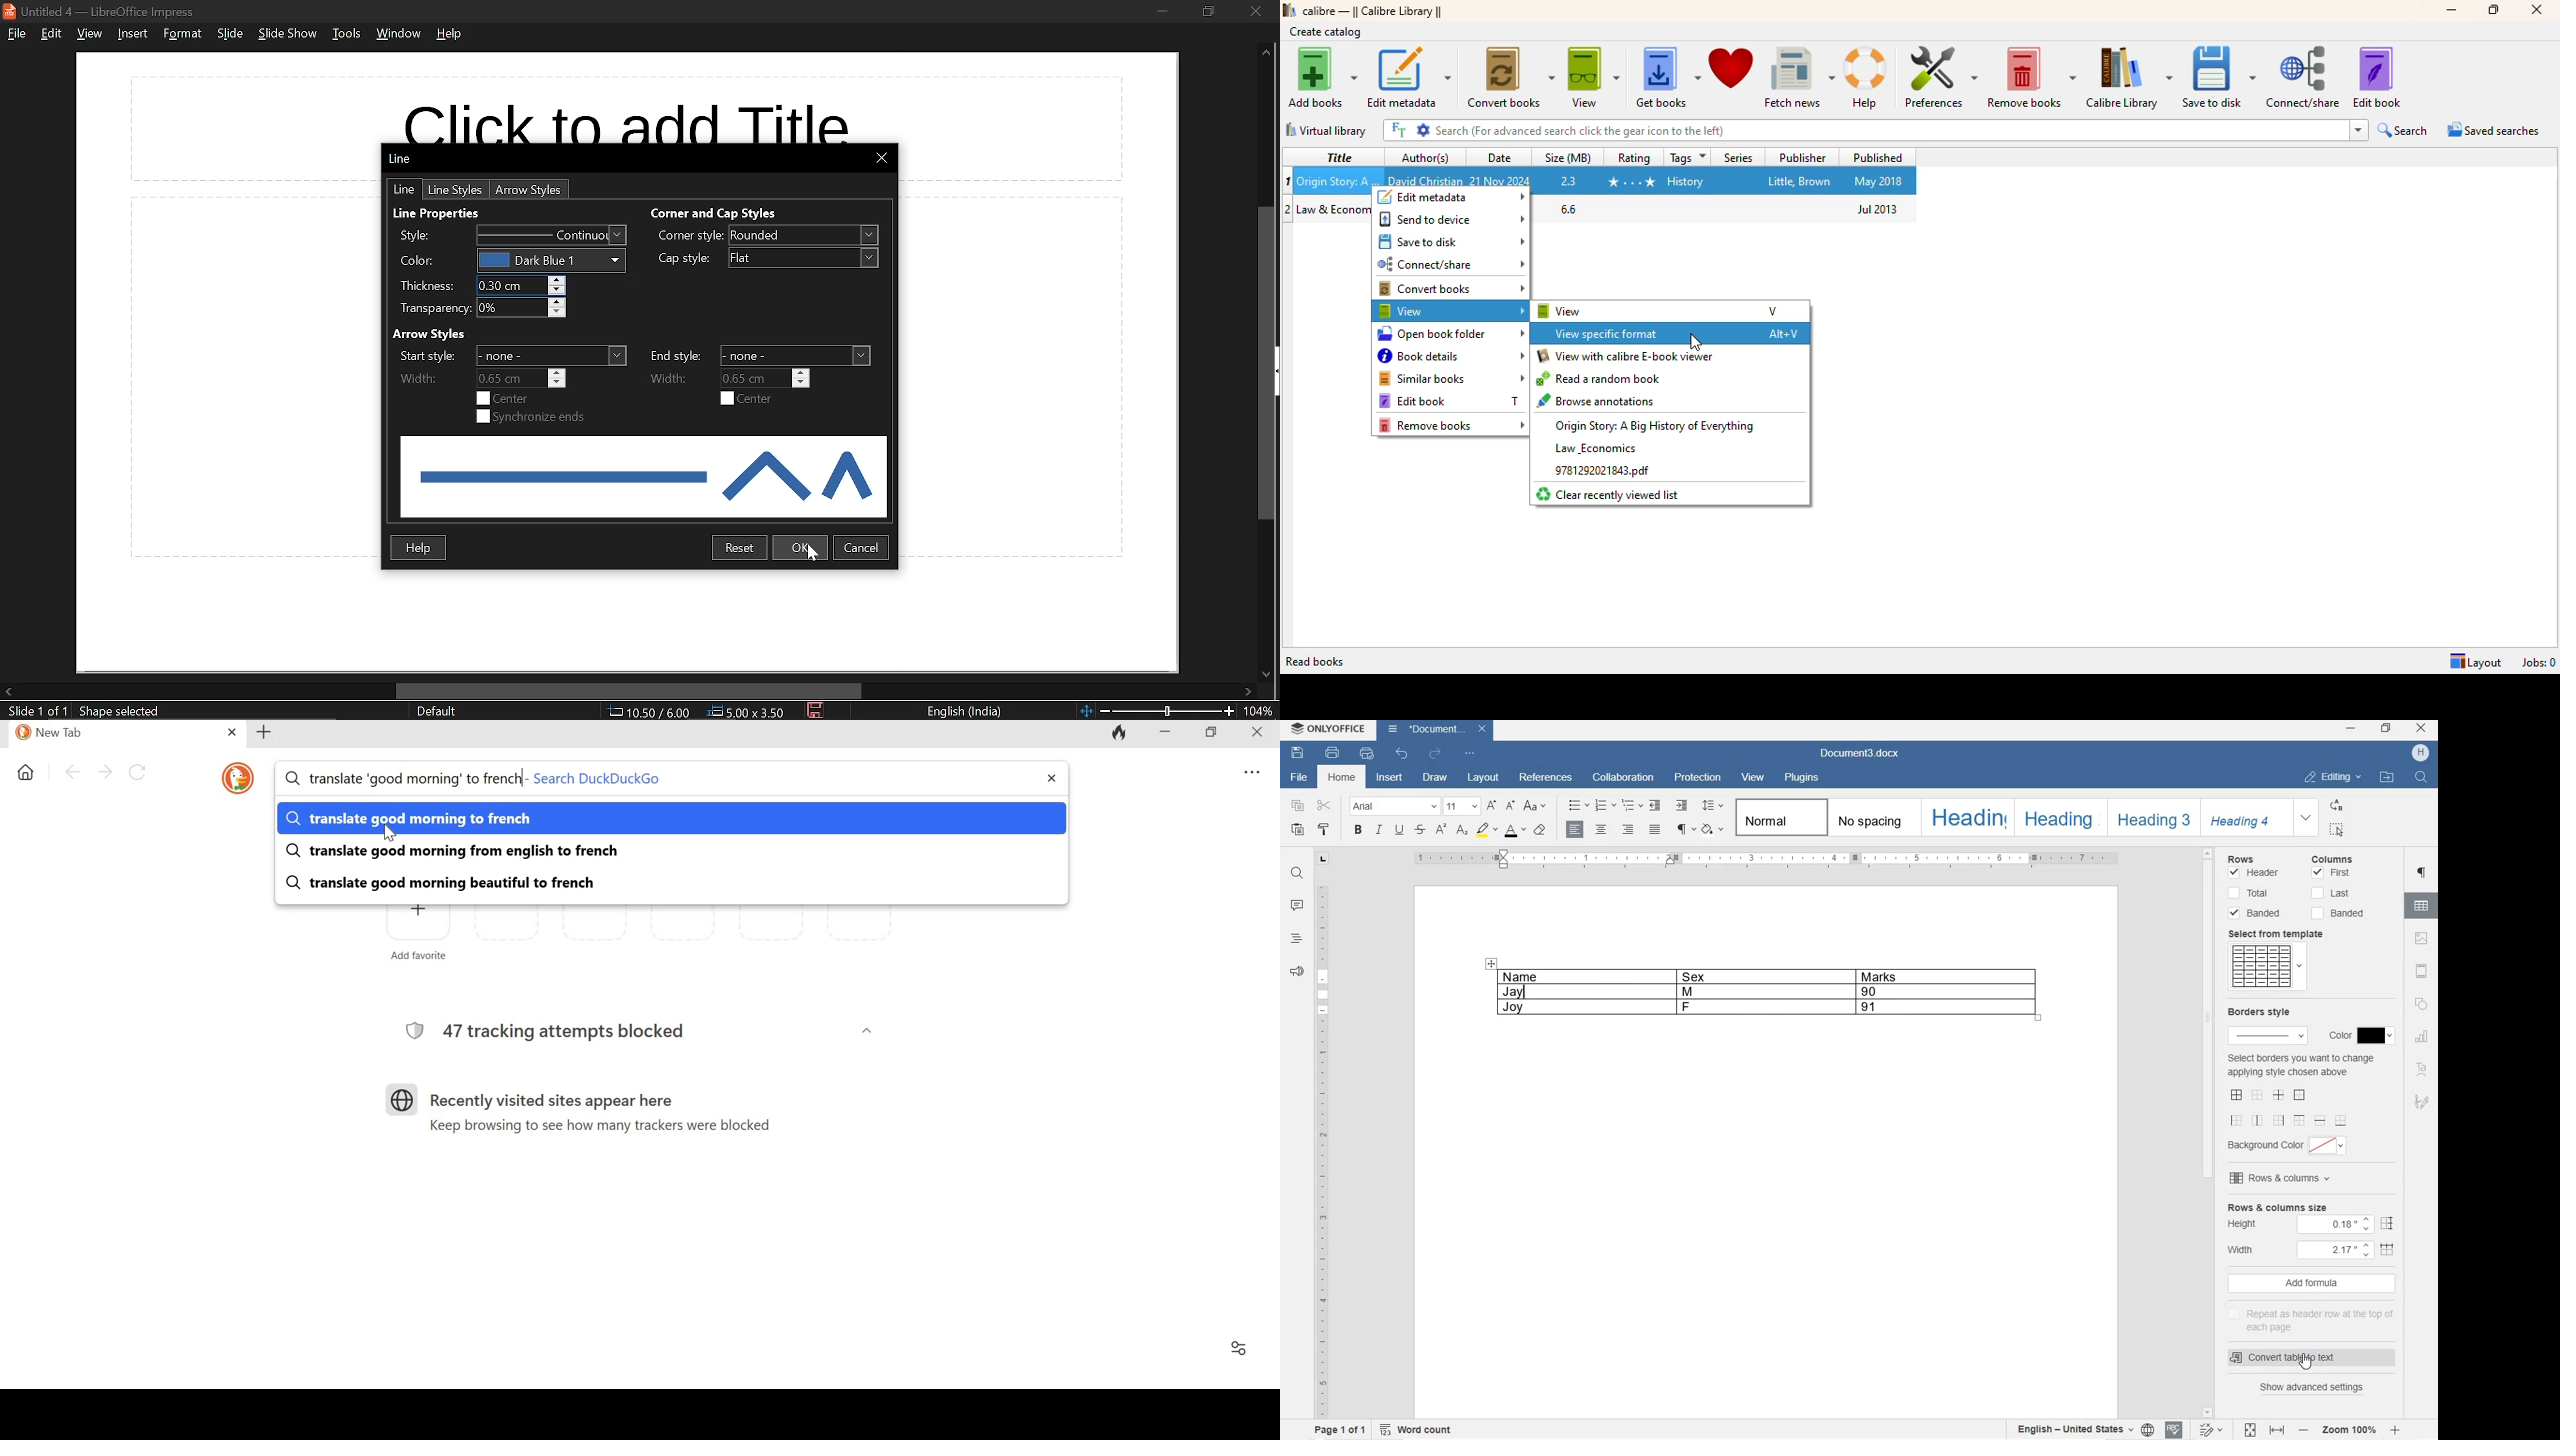 The width and height of the screenshot is (2576, 1456). I want to click on CHART, so click(2422, 1039).